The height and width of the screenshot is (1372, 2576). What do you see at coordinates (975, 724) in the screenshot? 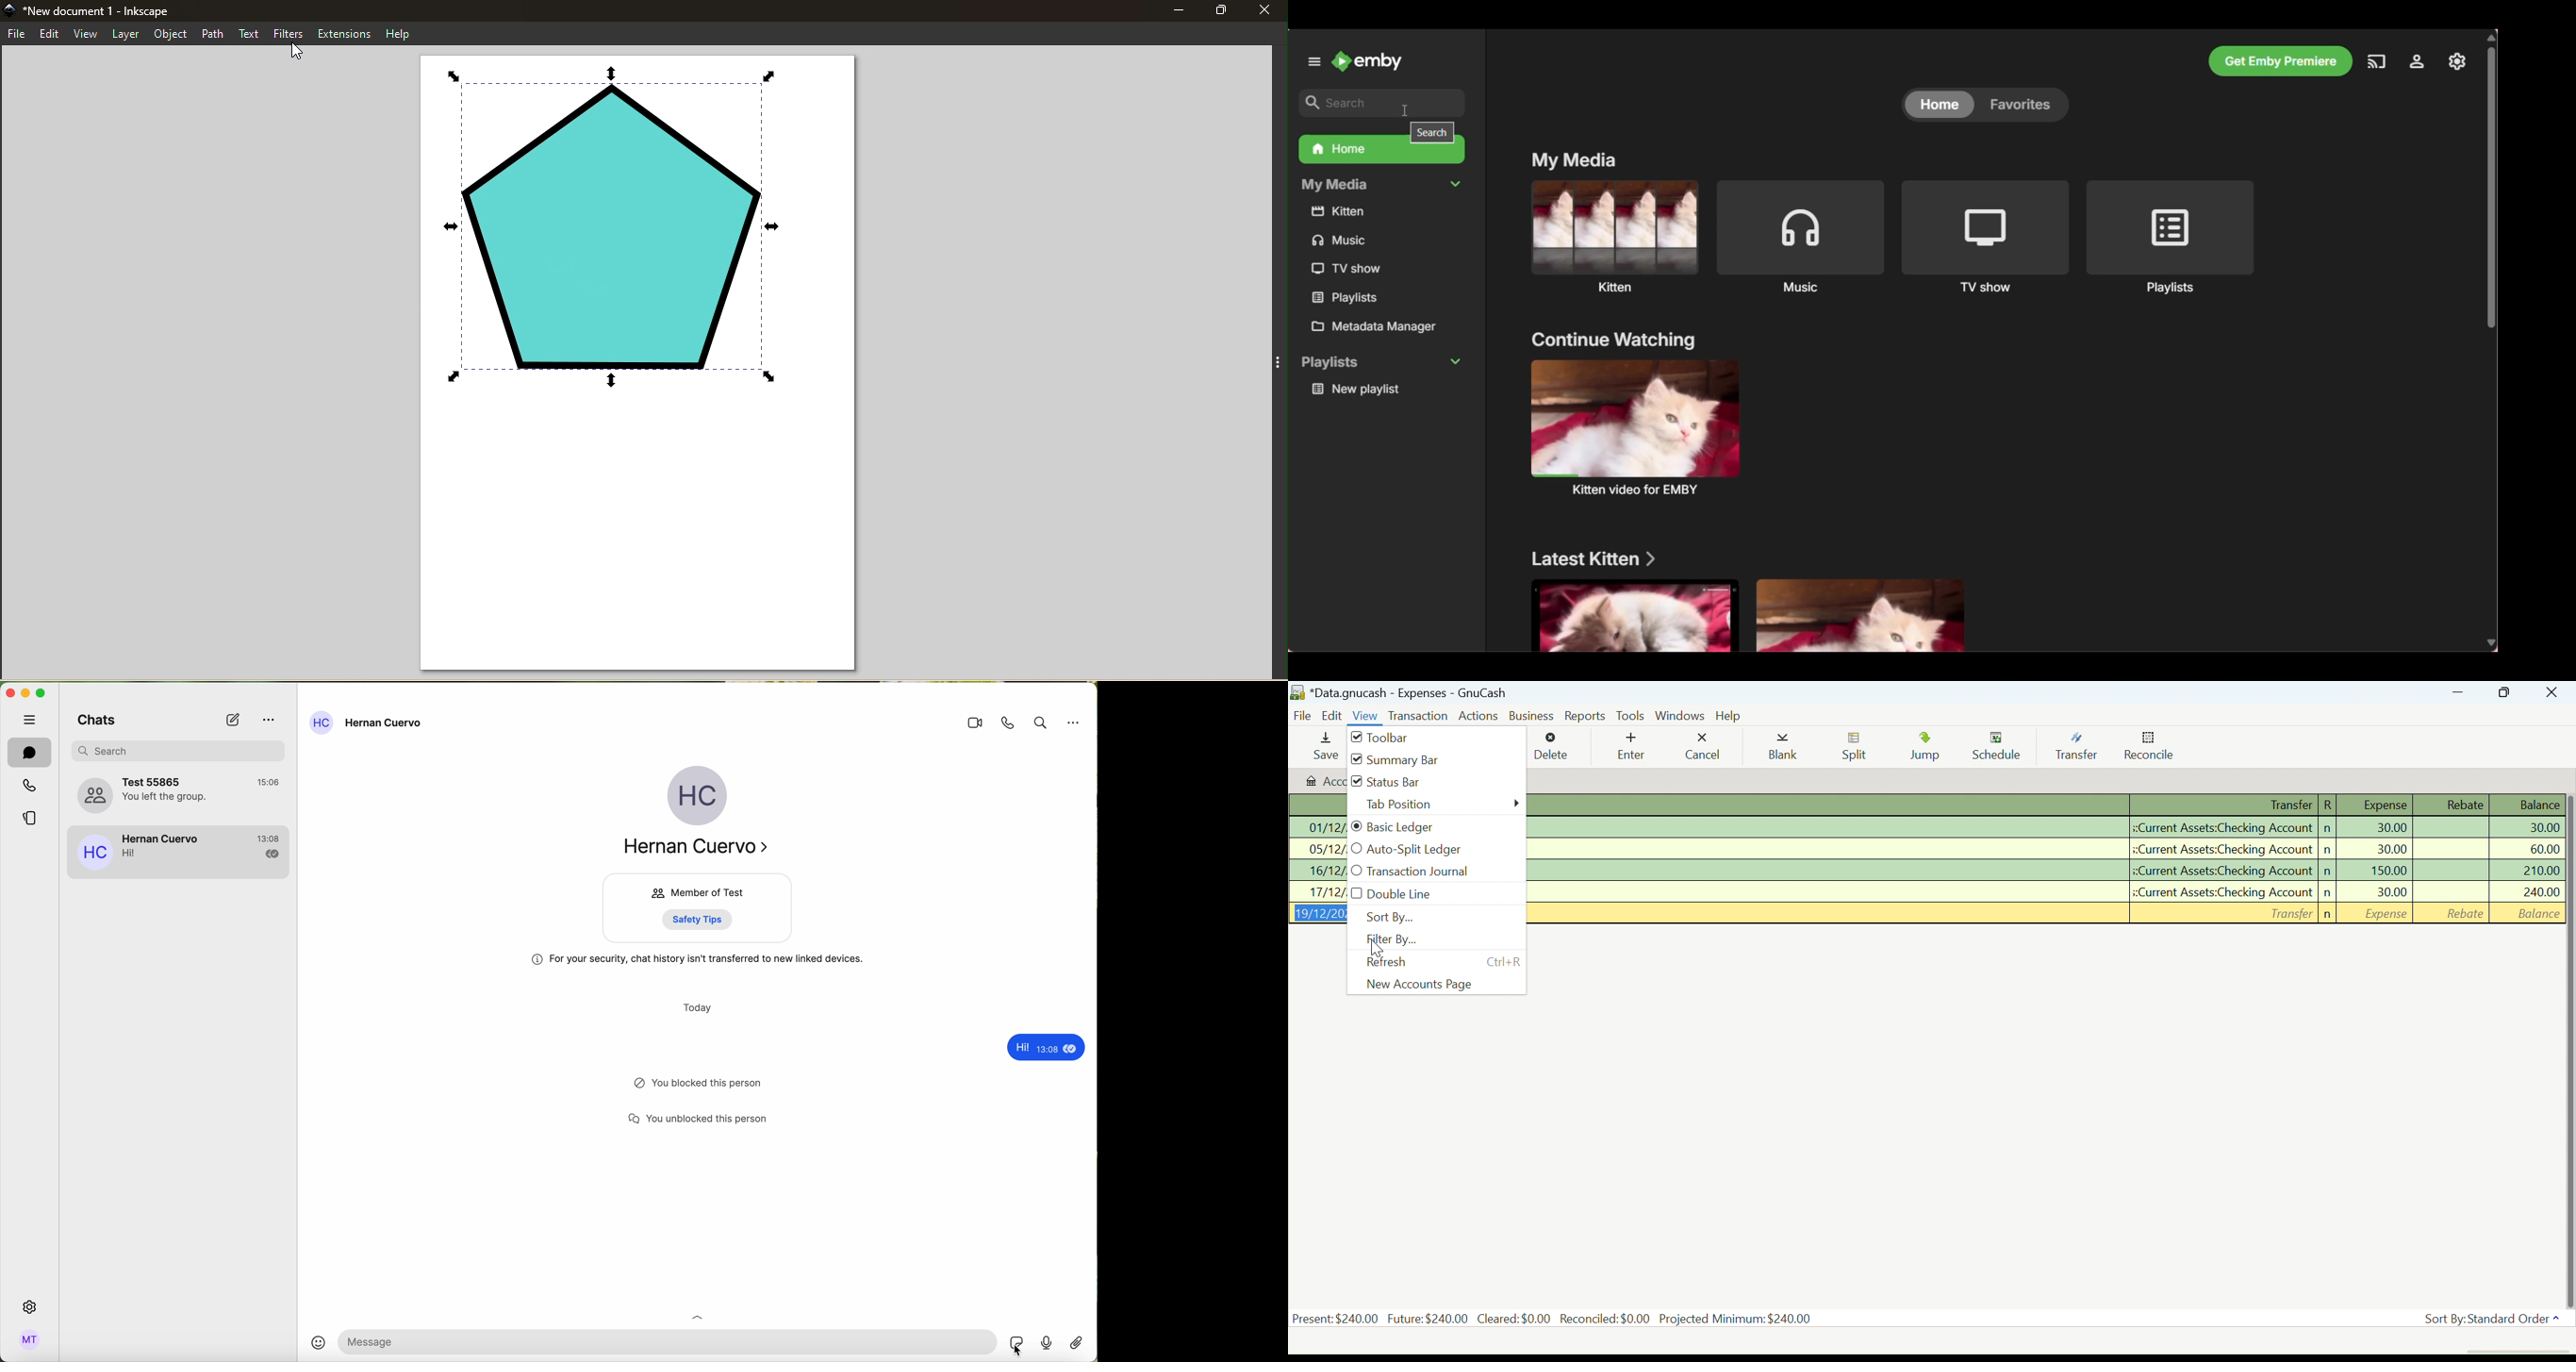
I see `videocall` at bounding box center [975, 724].